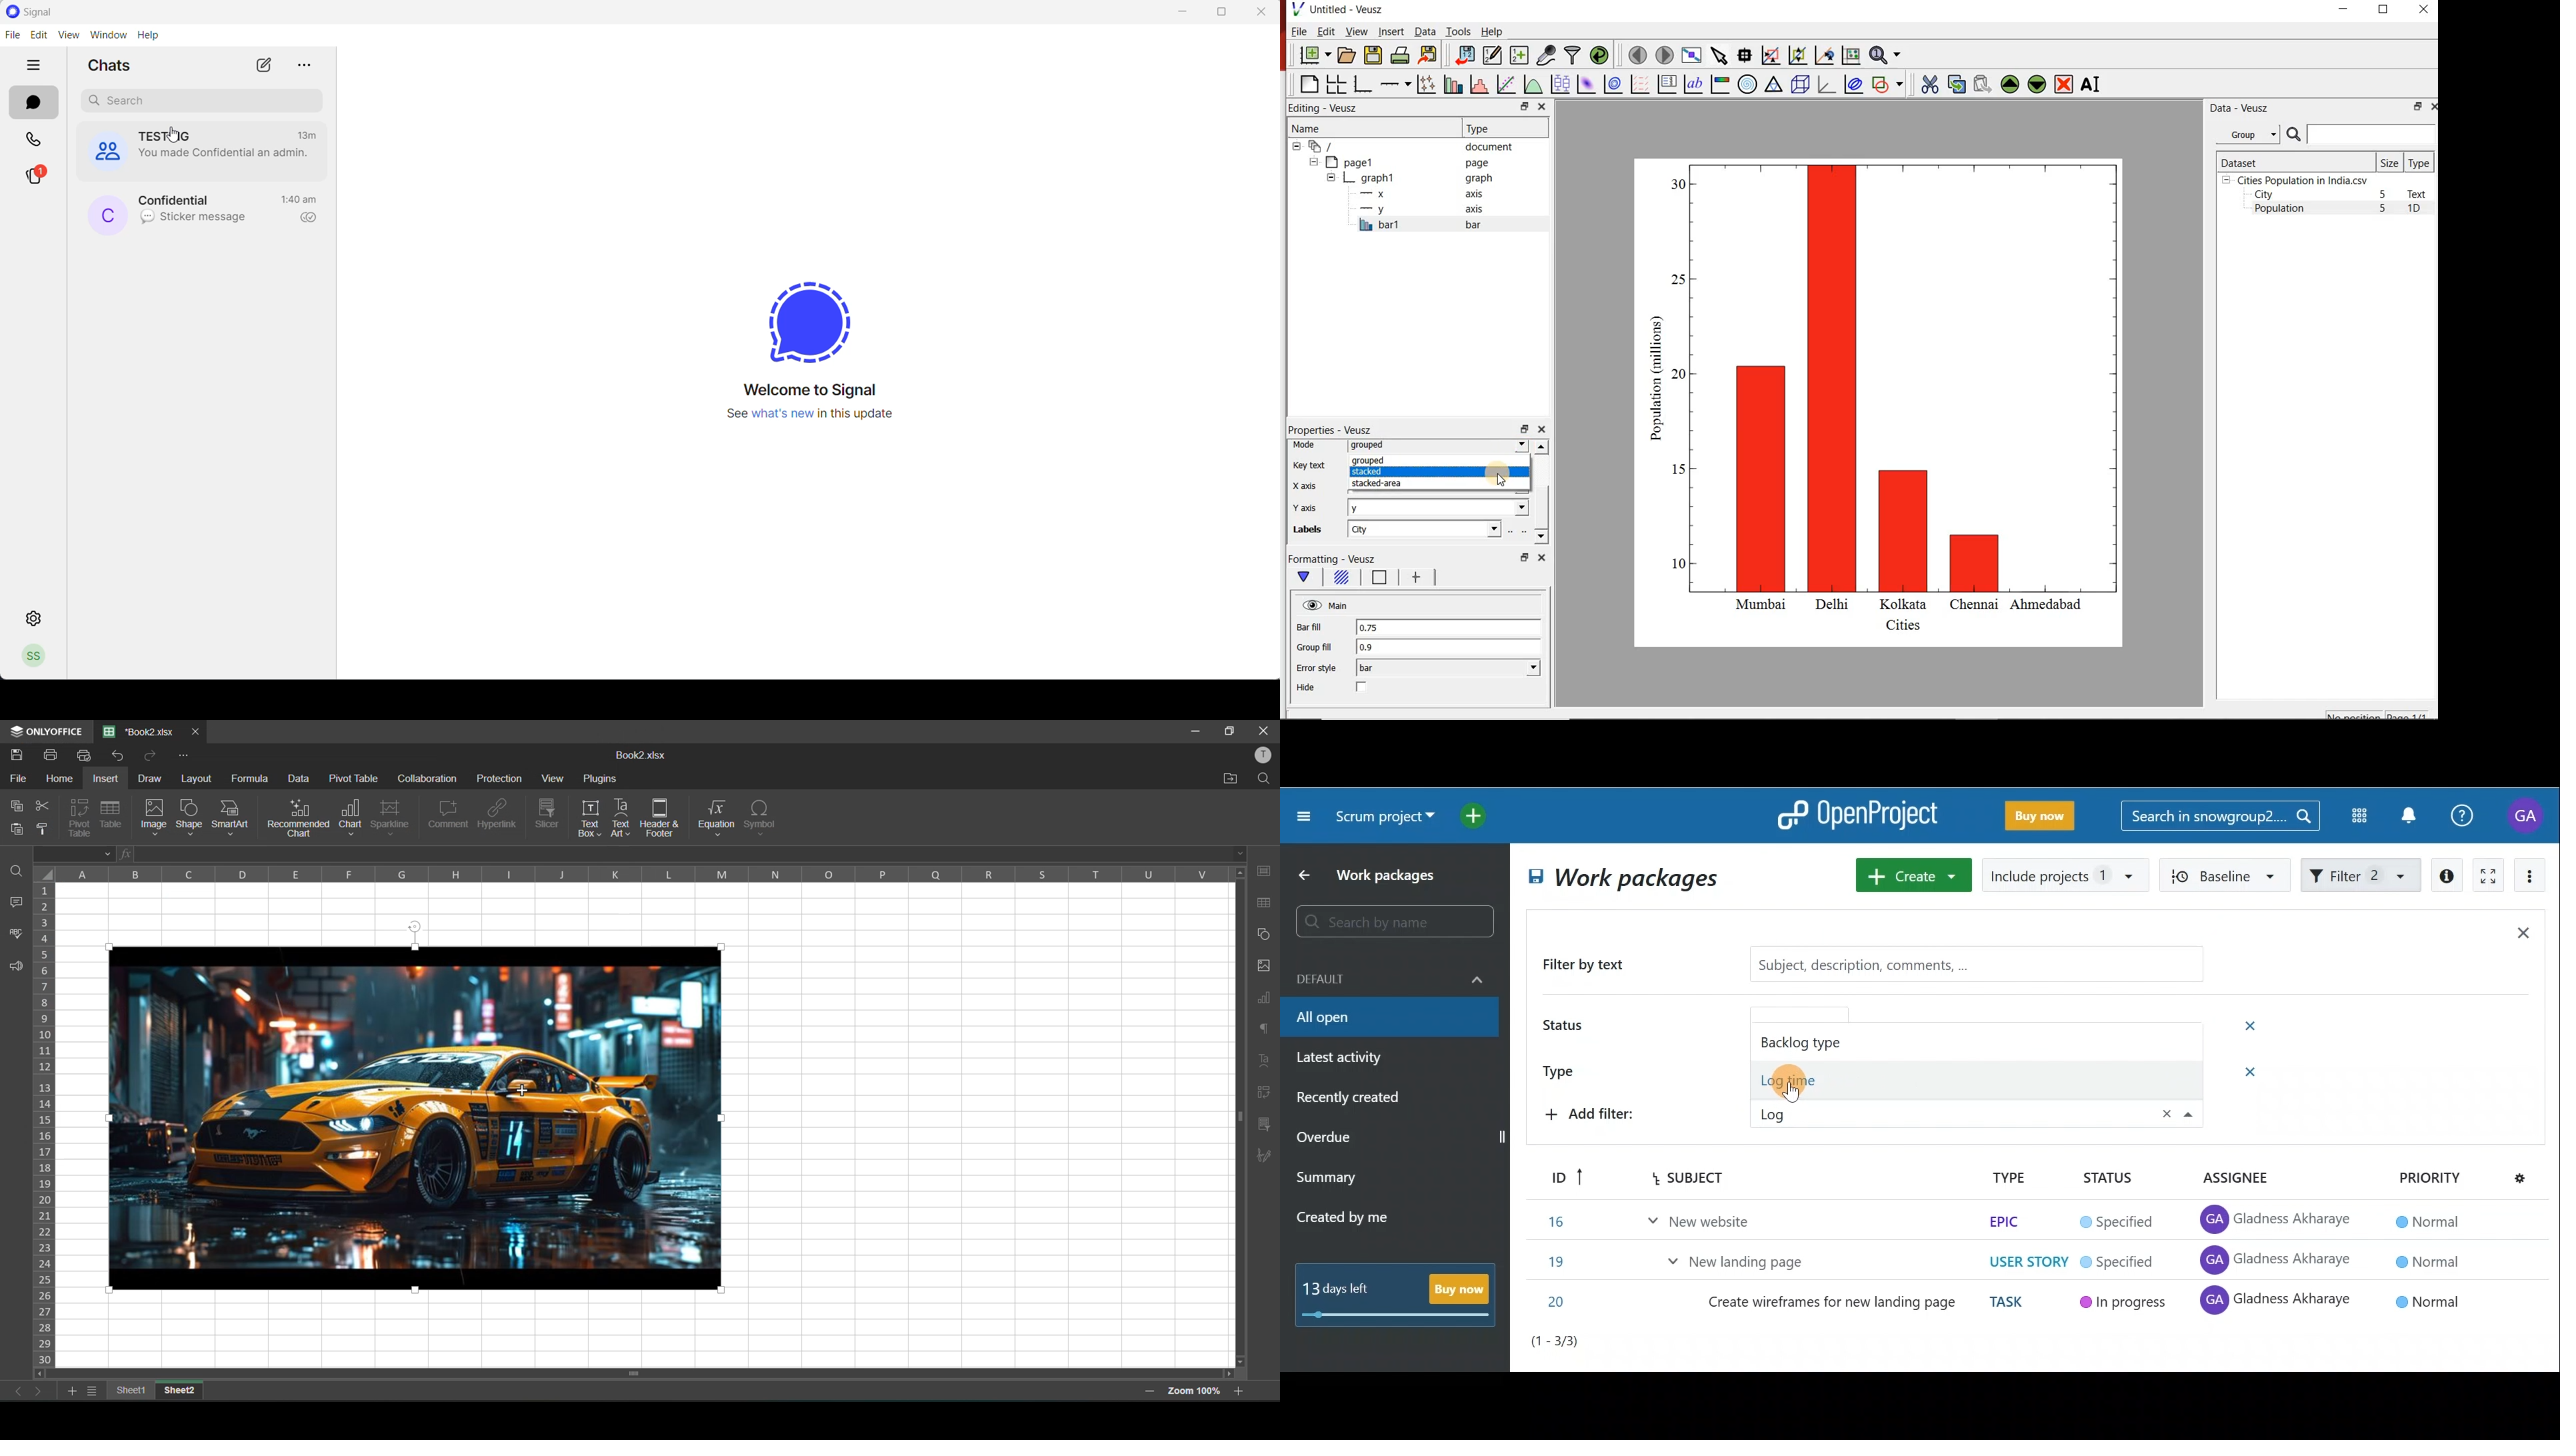  What do you see at coordinates (1745, 1256) in the screenshot?
I see `Item 15` at bounding box center [1745, 1256].